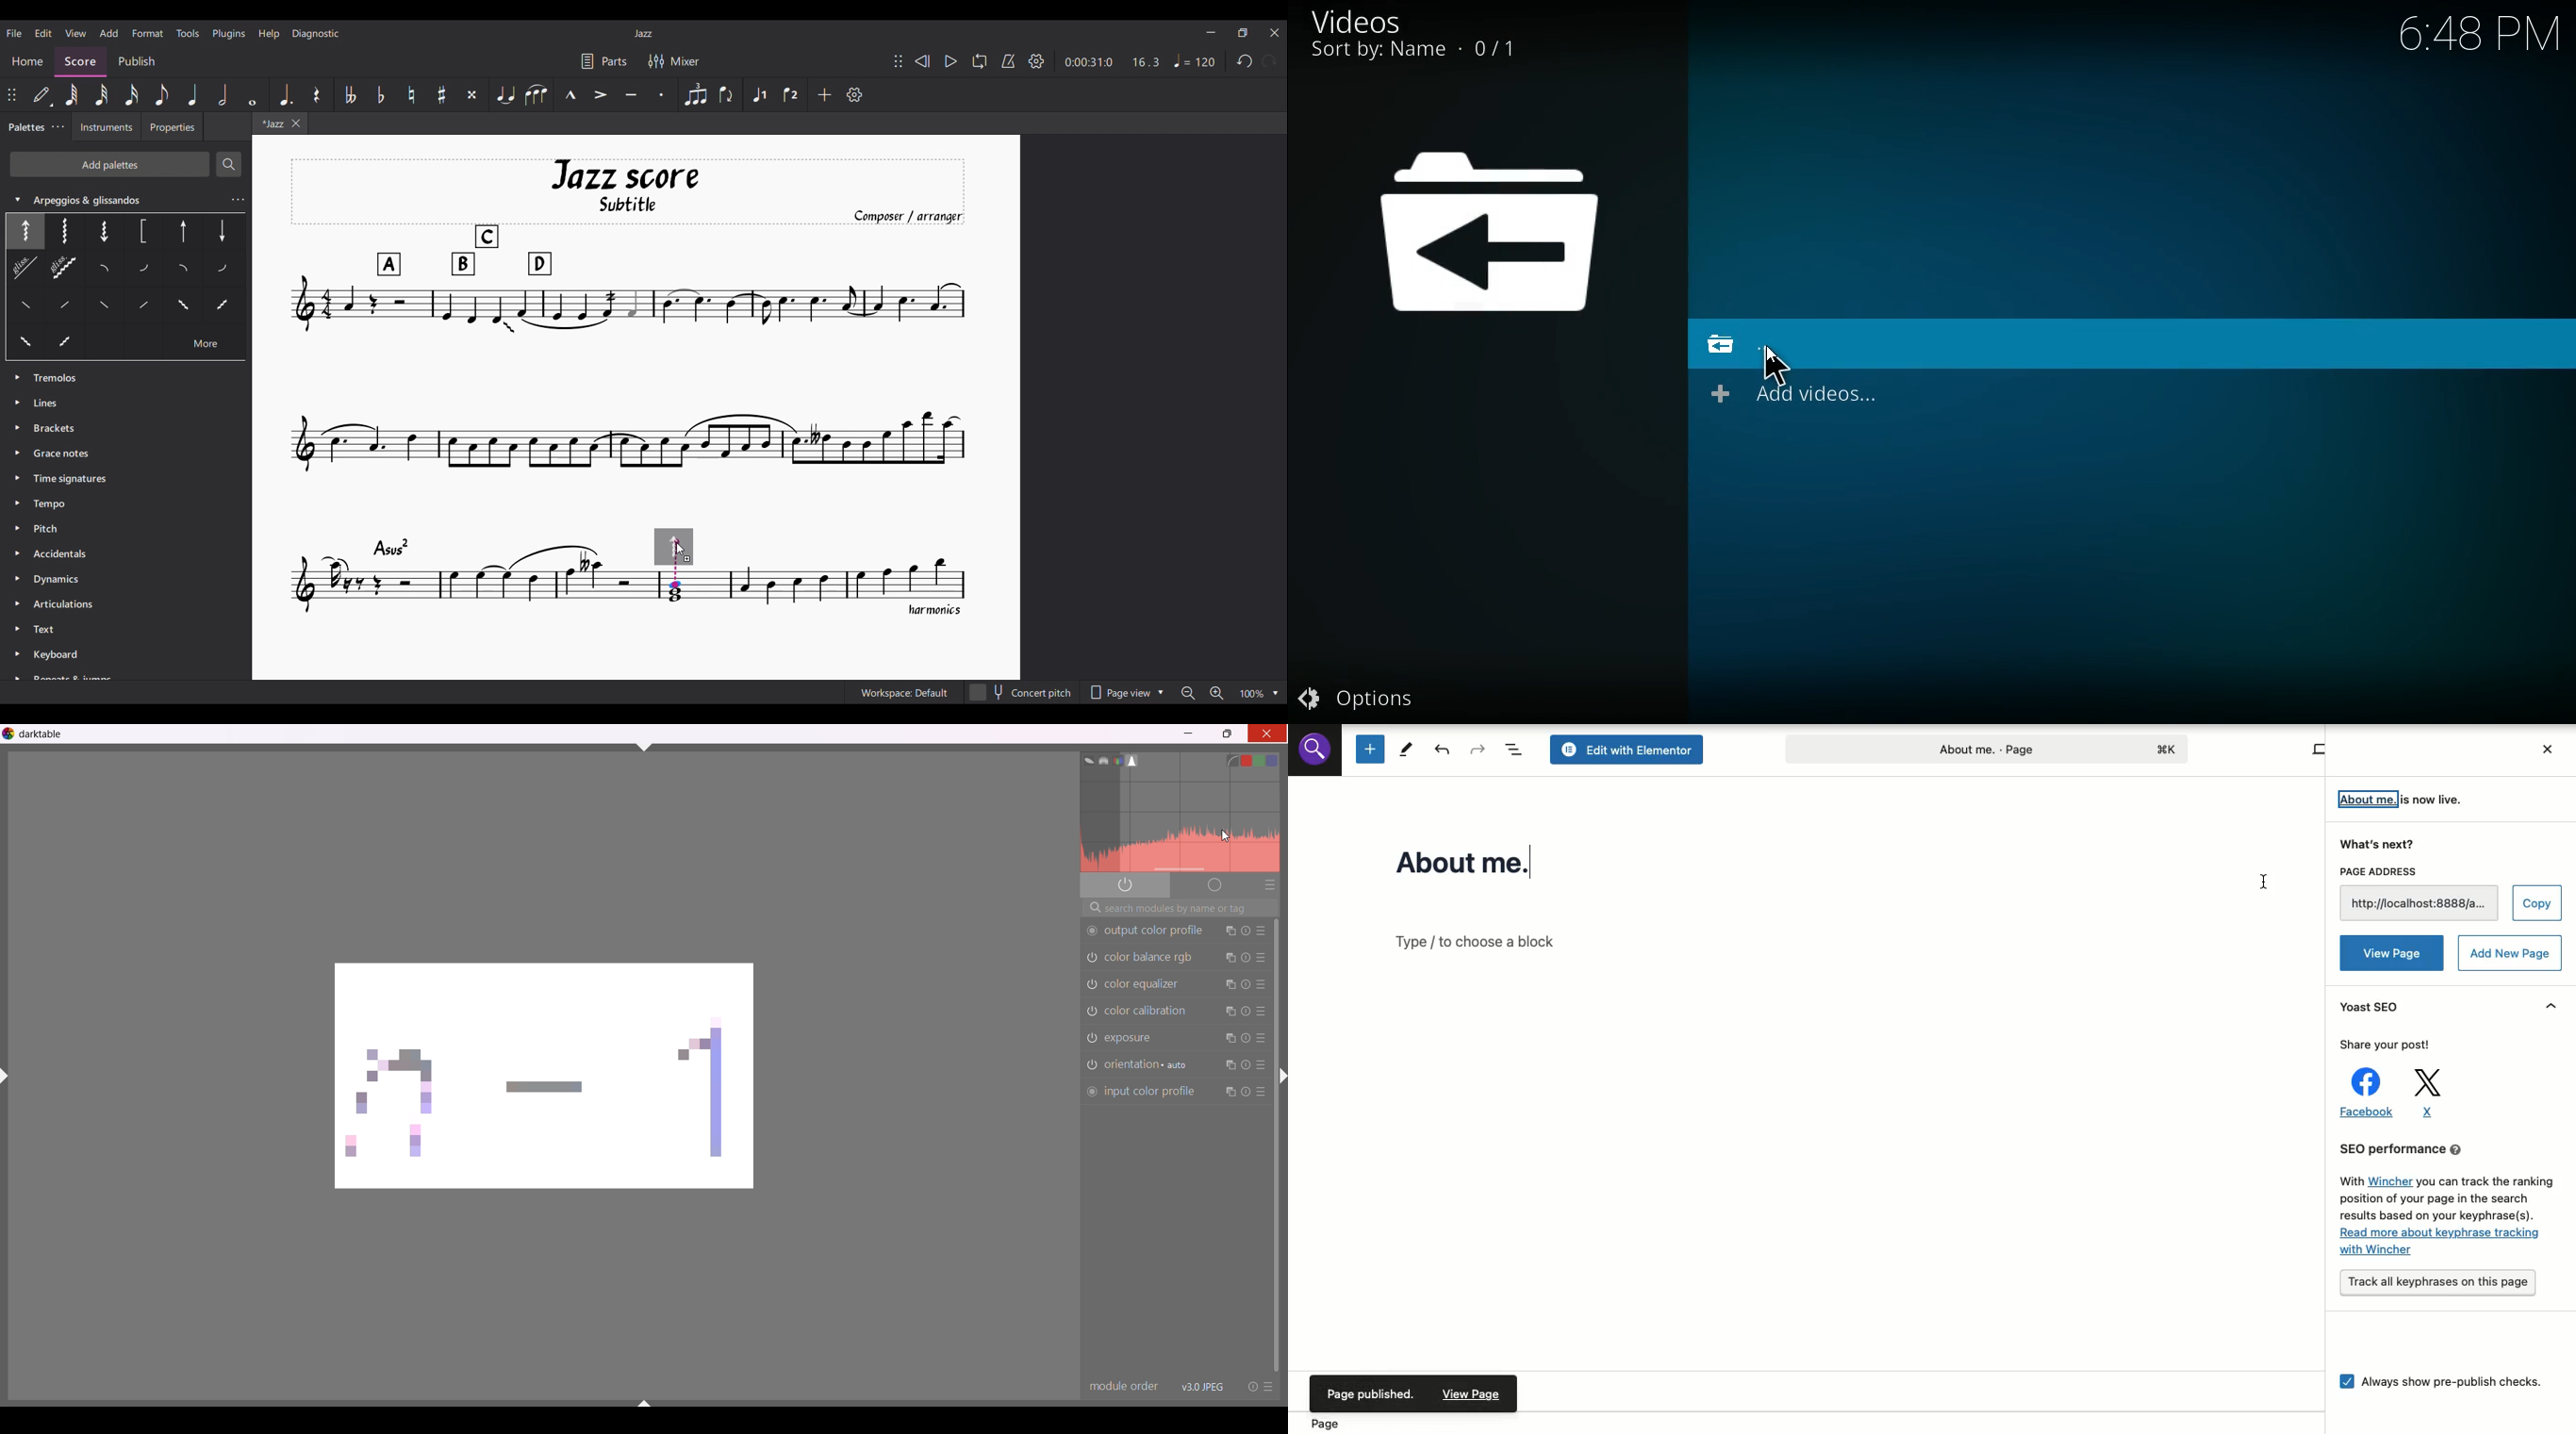 This screenshot has width=2576, height=1456. Describe the element at coordinates (1246, 1012) in the screenshot. I see `reset parameters` at that location.